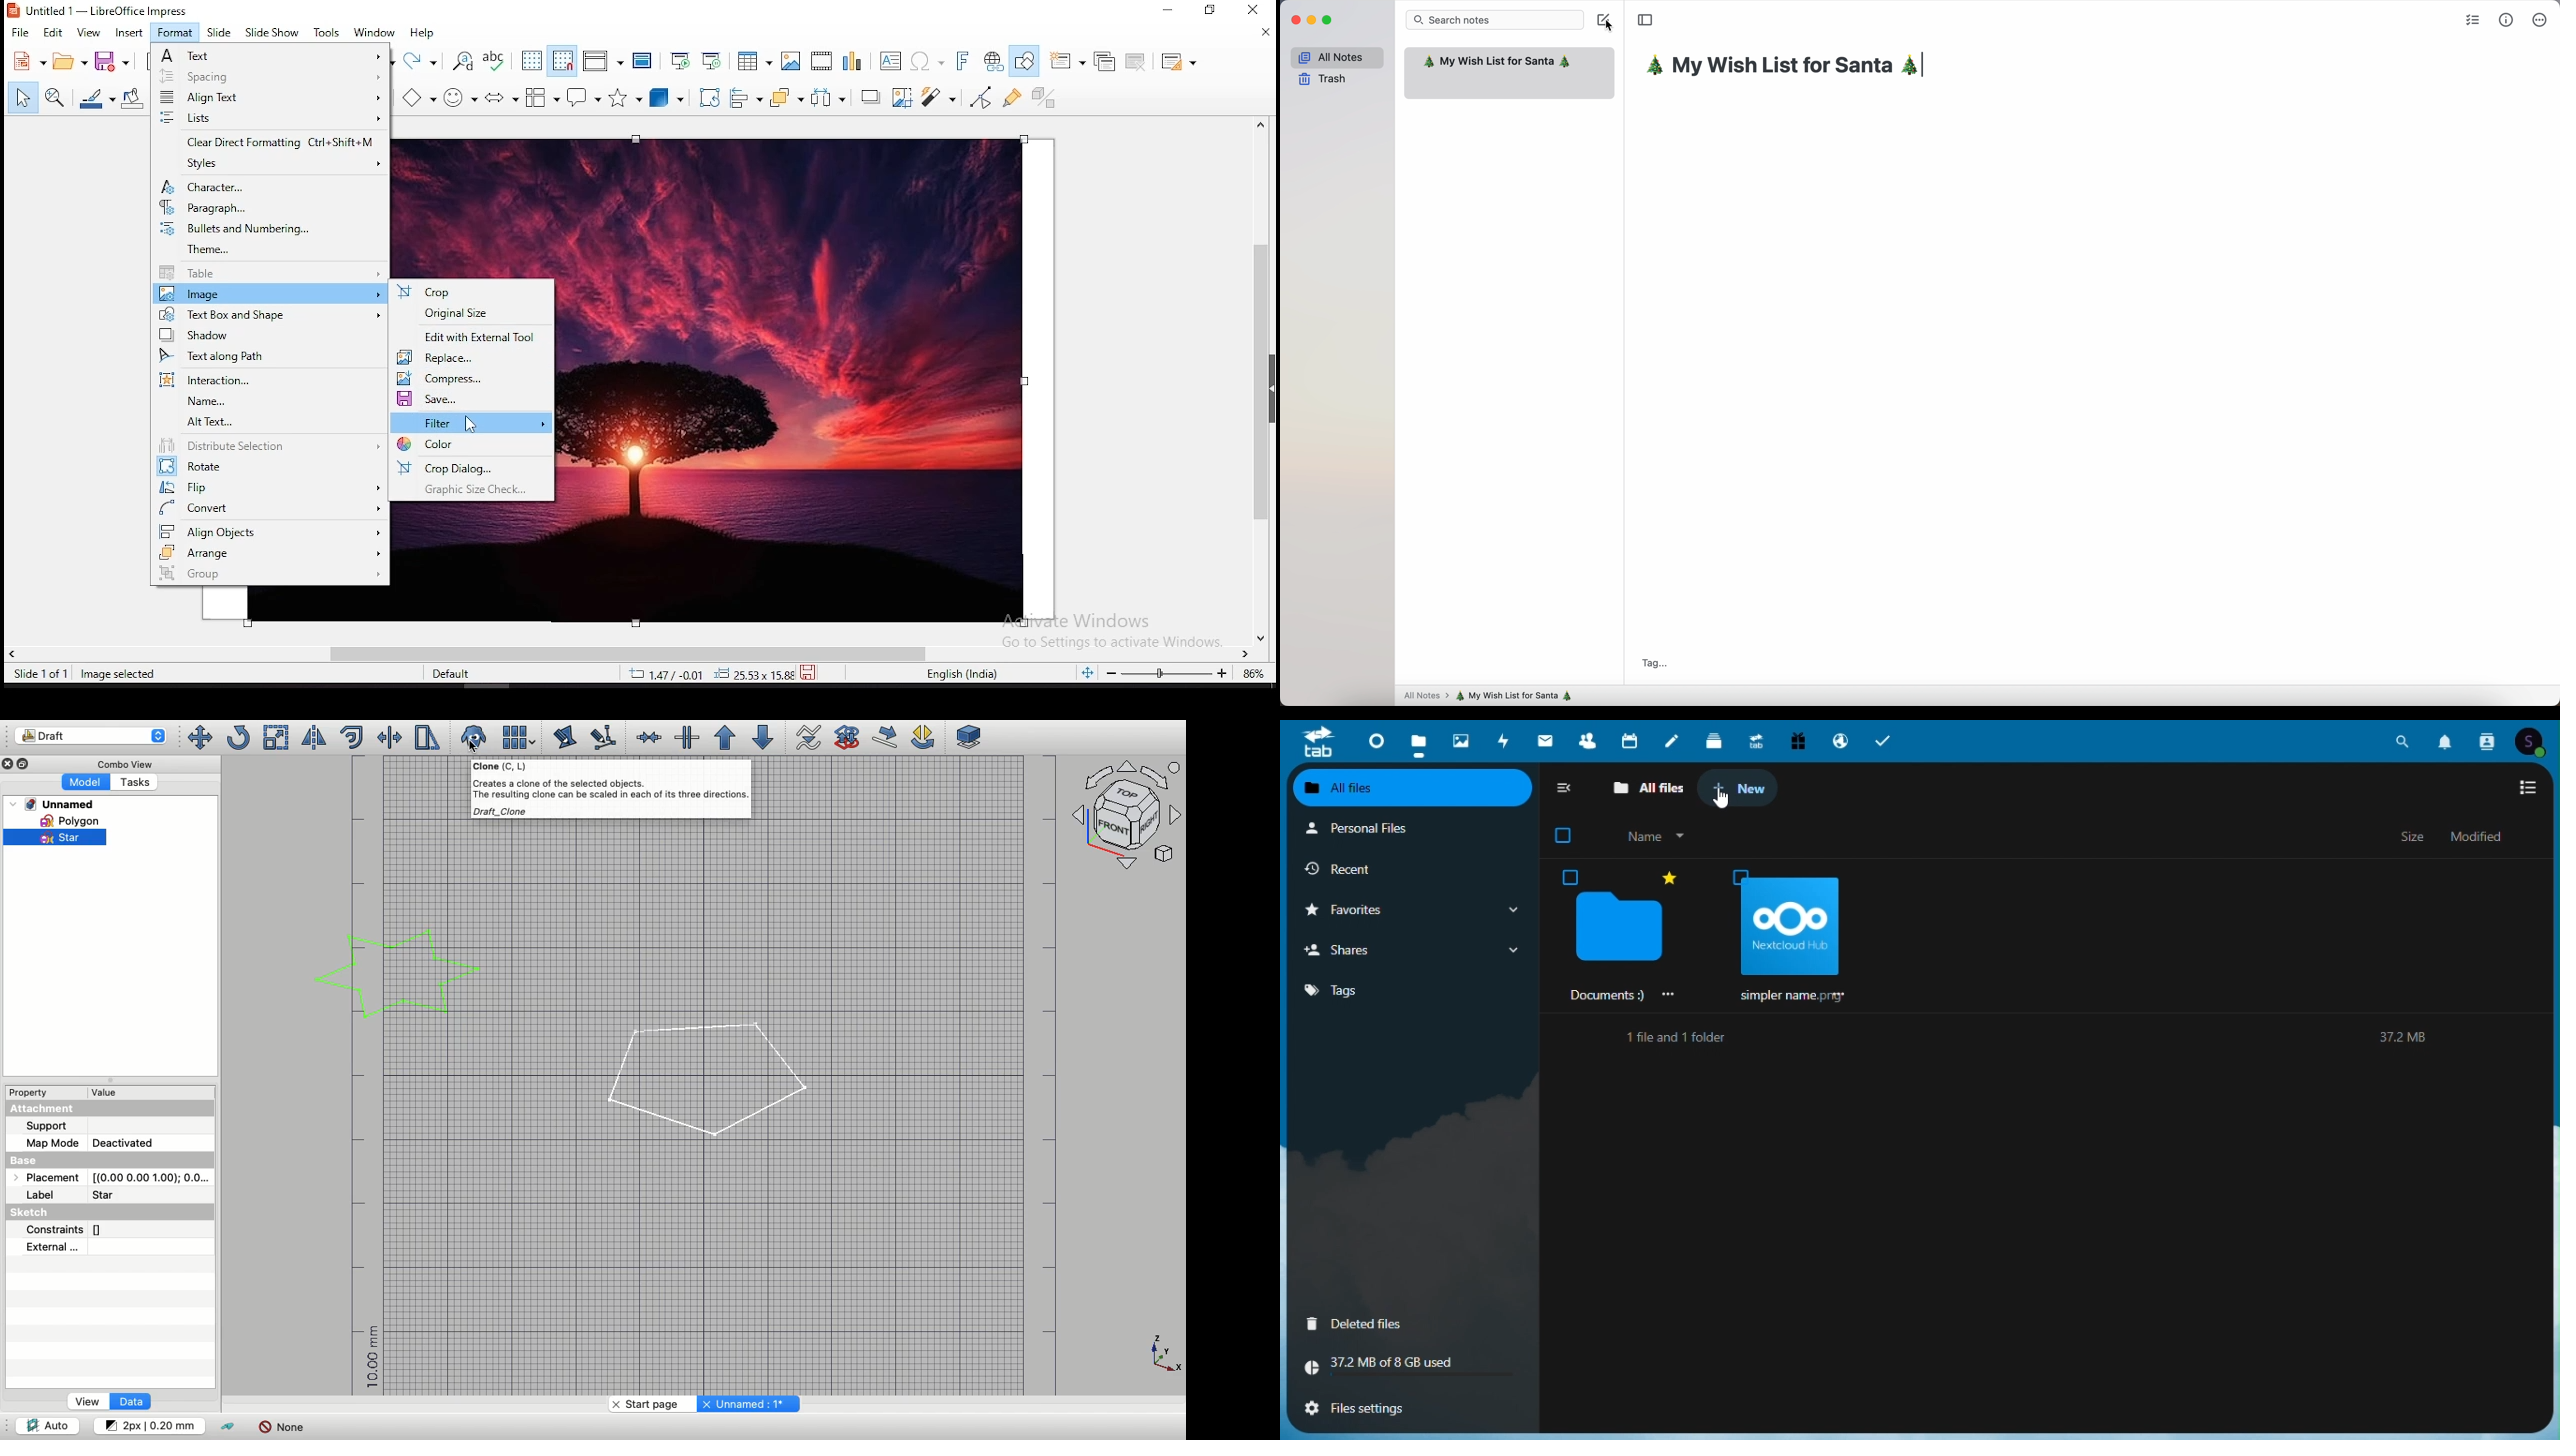 The image size is (2576, 1456). Describe the element at coordinates (270, 530) in the screenshot. I see `align objects` at that location.